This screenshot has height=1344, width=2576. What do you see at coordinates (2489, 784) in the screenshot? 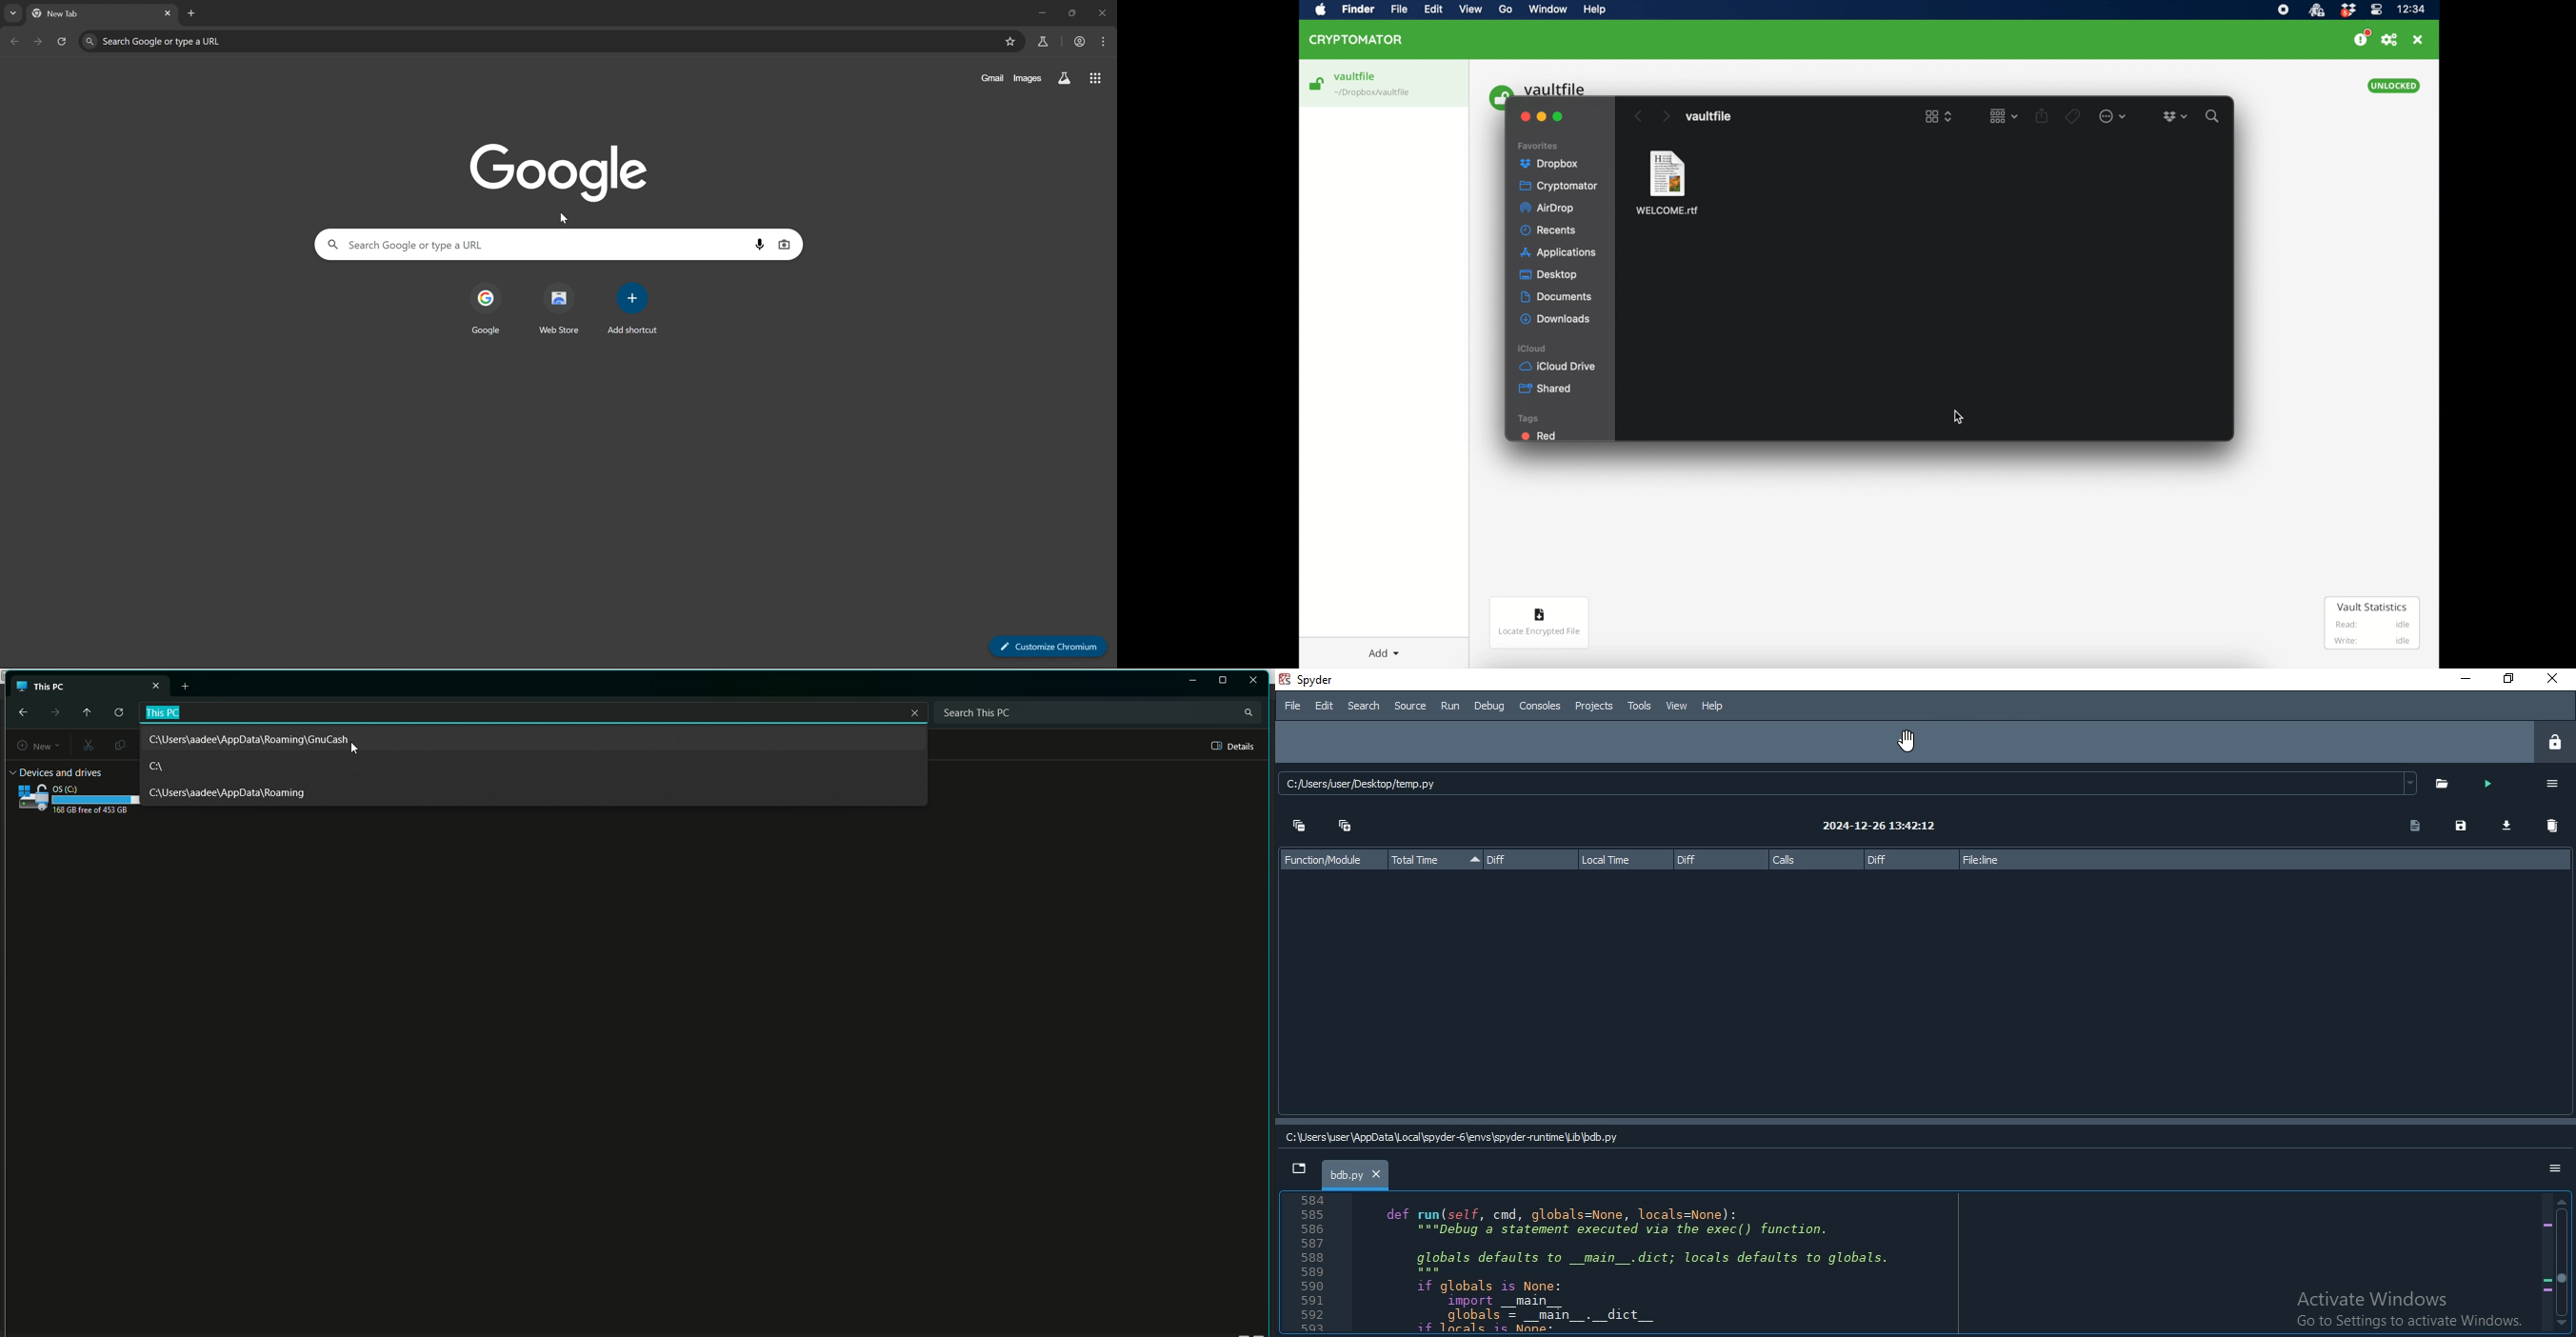
I see `run` at bounding box center [2489, 784].